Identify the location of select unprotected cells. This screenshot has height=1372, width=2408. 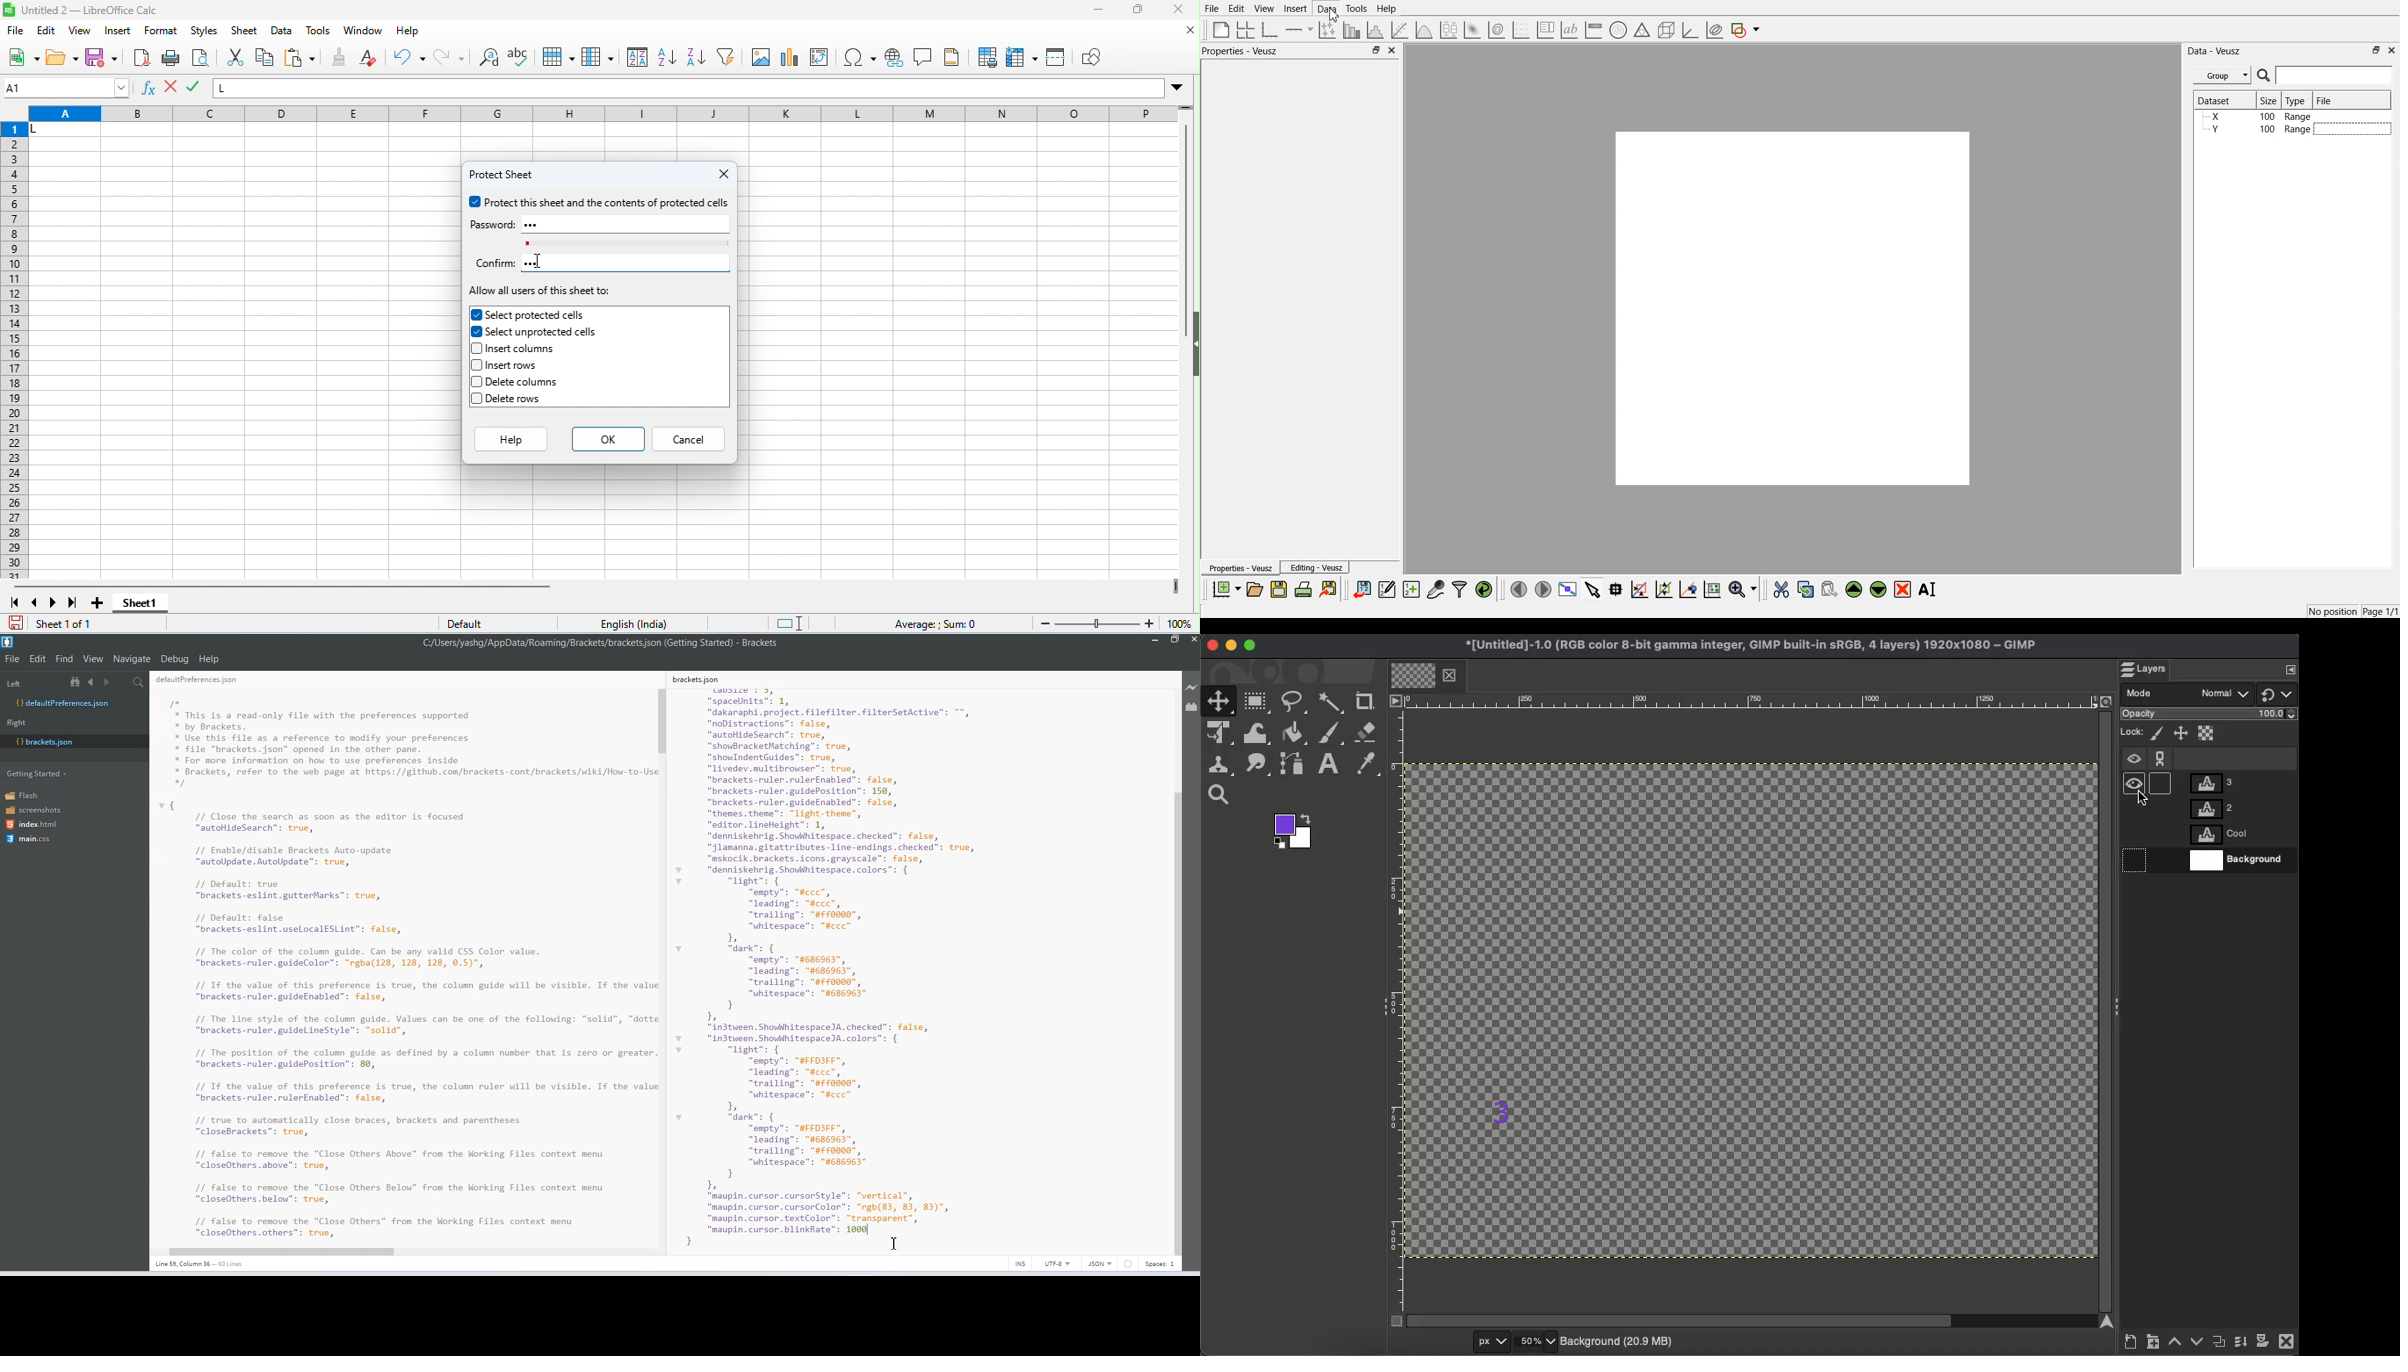
(536, 332).